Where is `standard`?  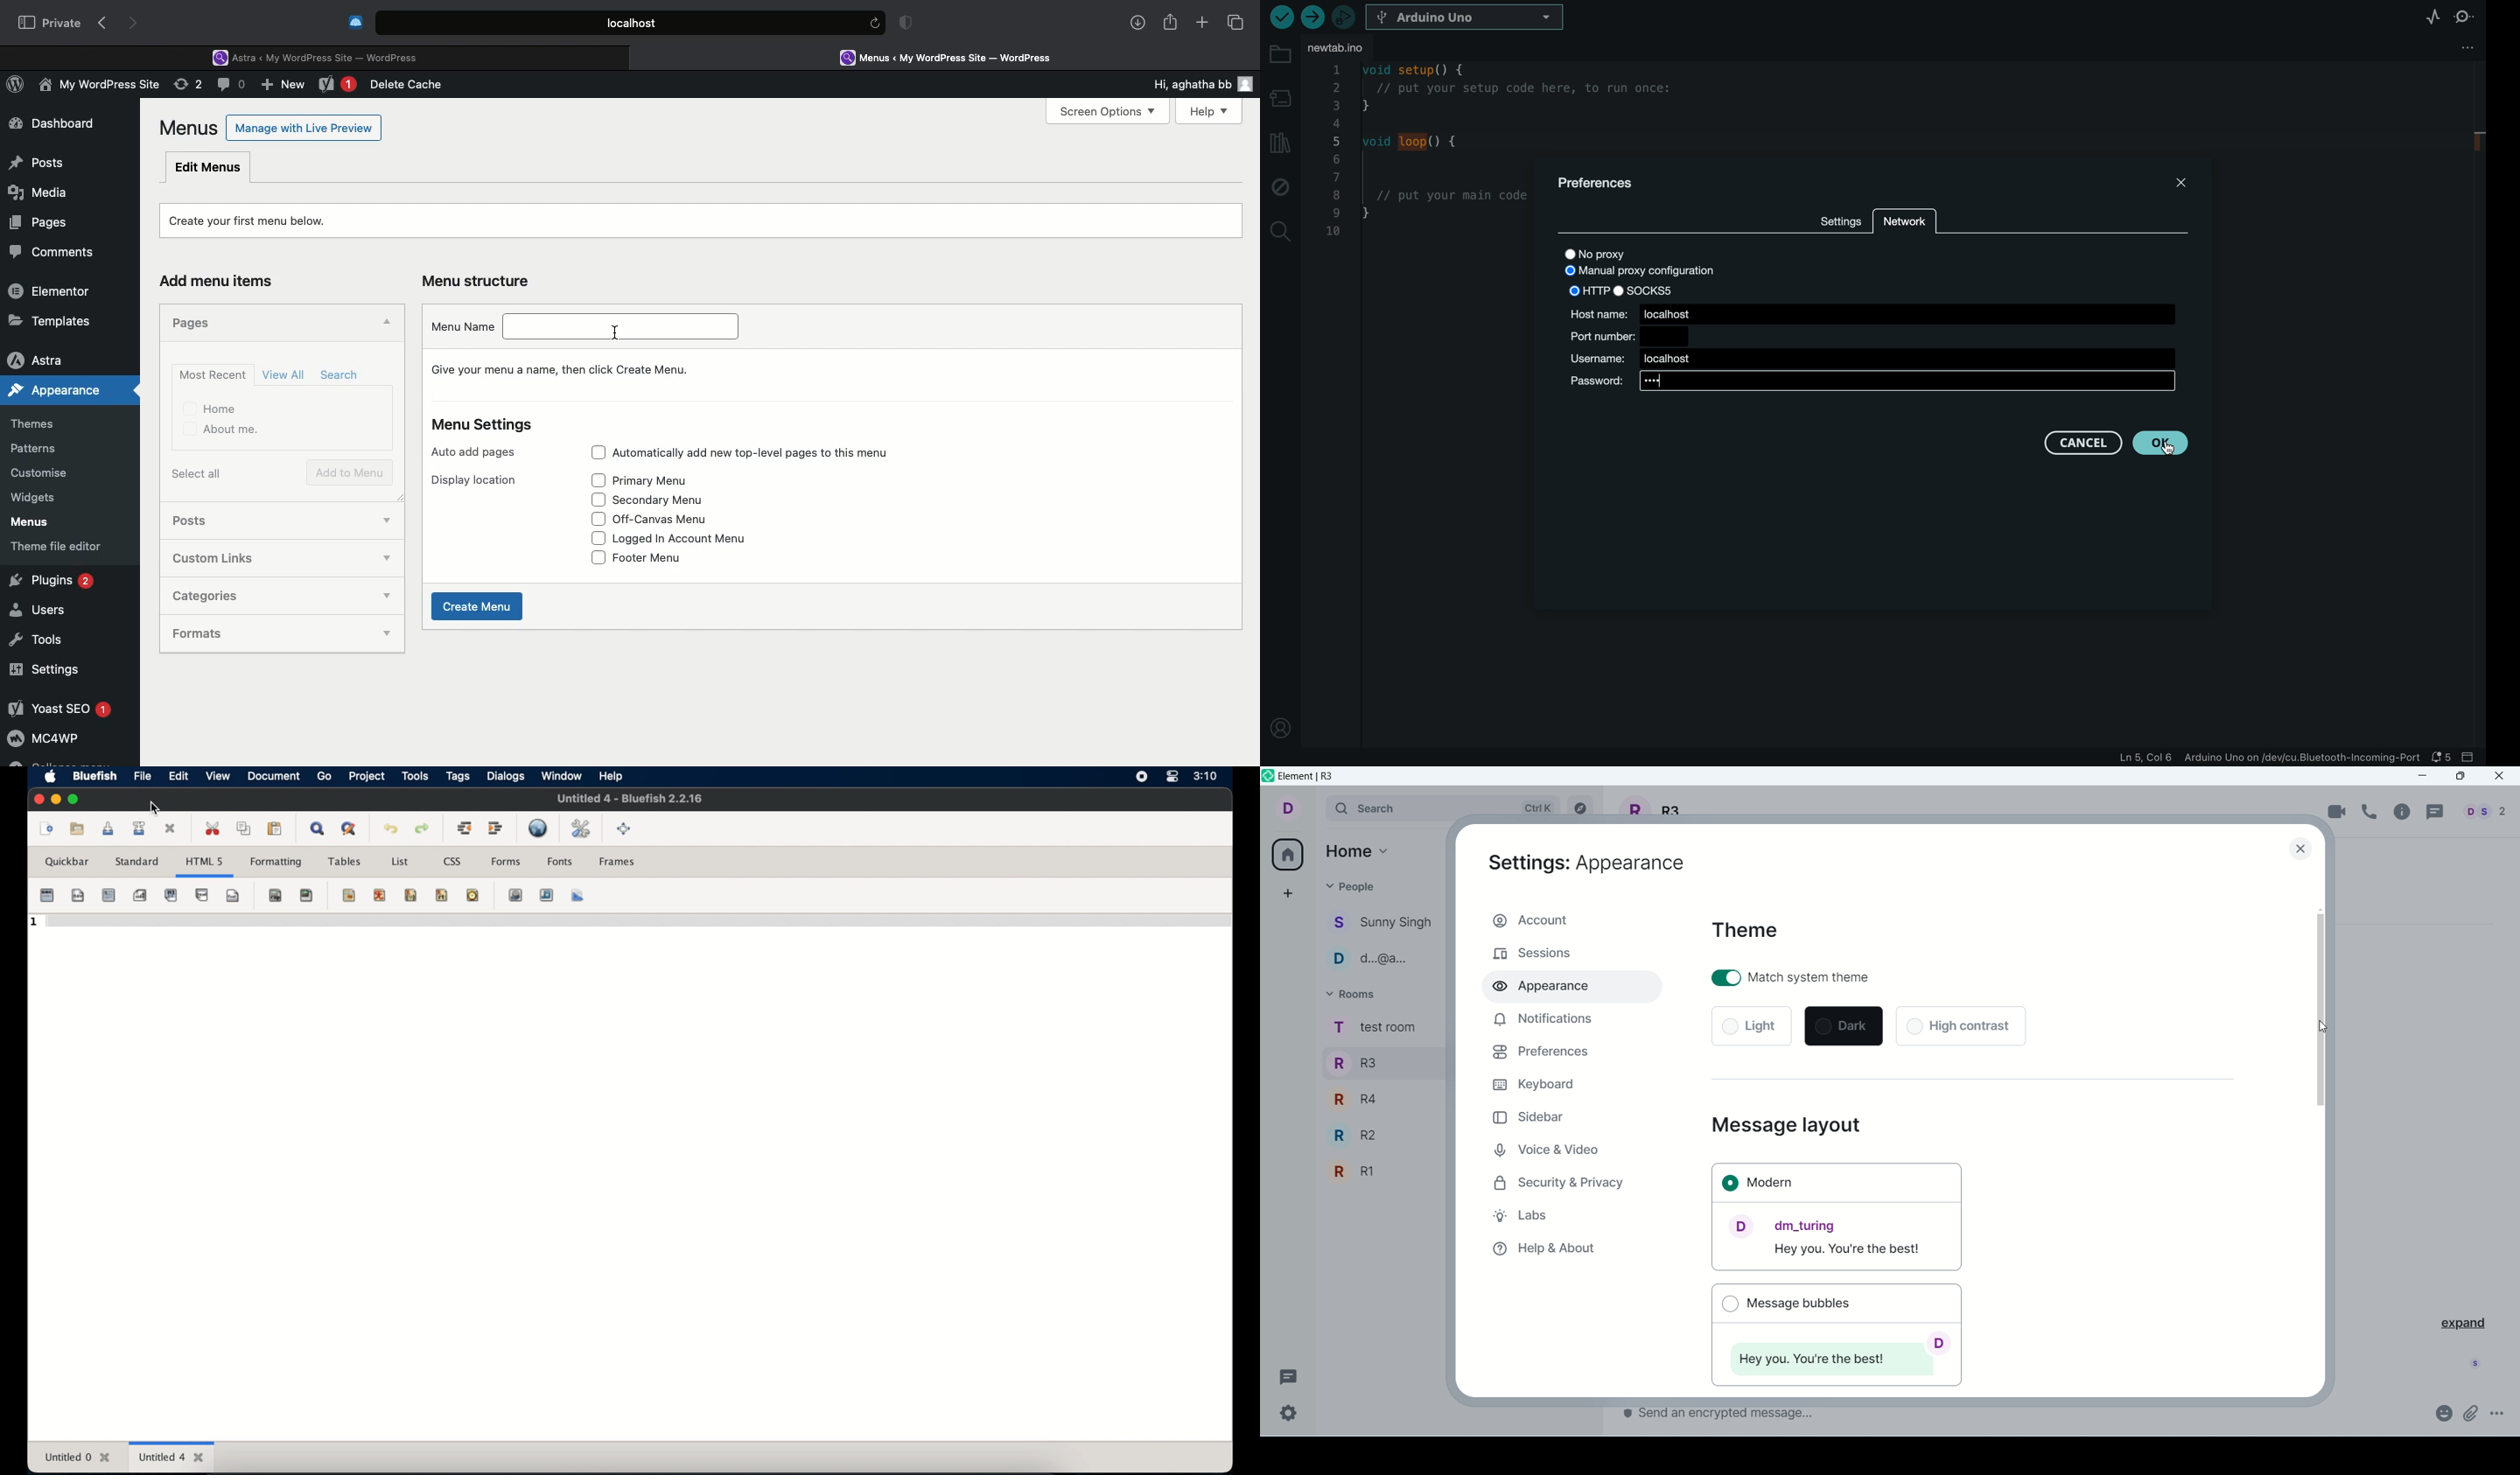 standard is located at coordinates (137, 867).